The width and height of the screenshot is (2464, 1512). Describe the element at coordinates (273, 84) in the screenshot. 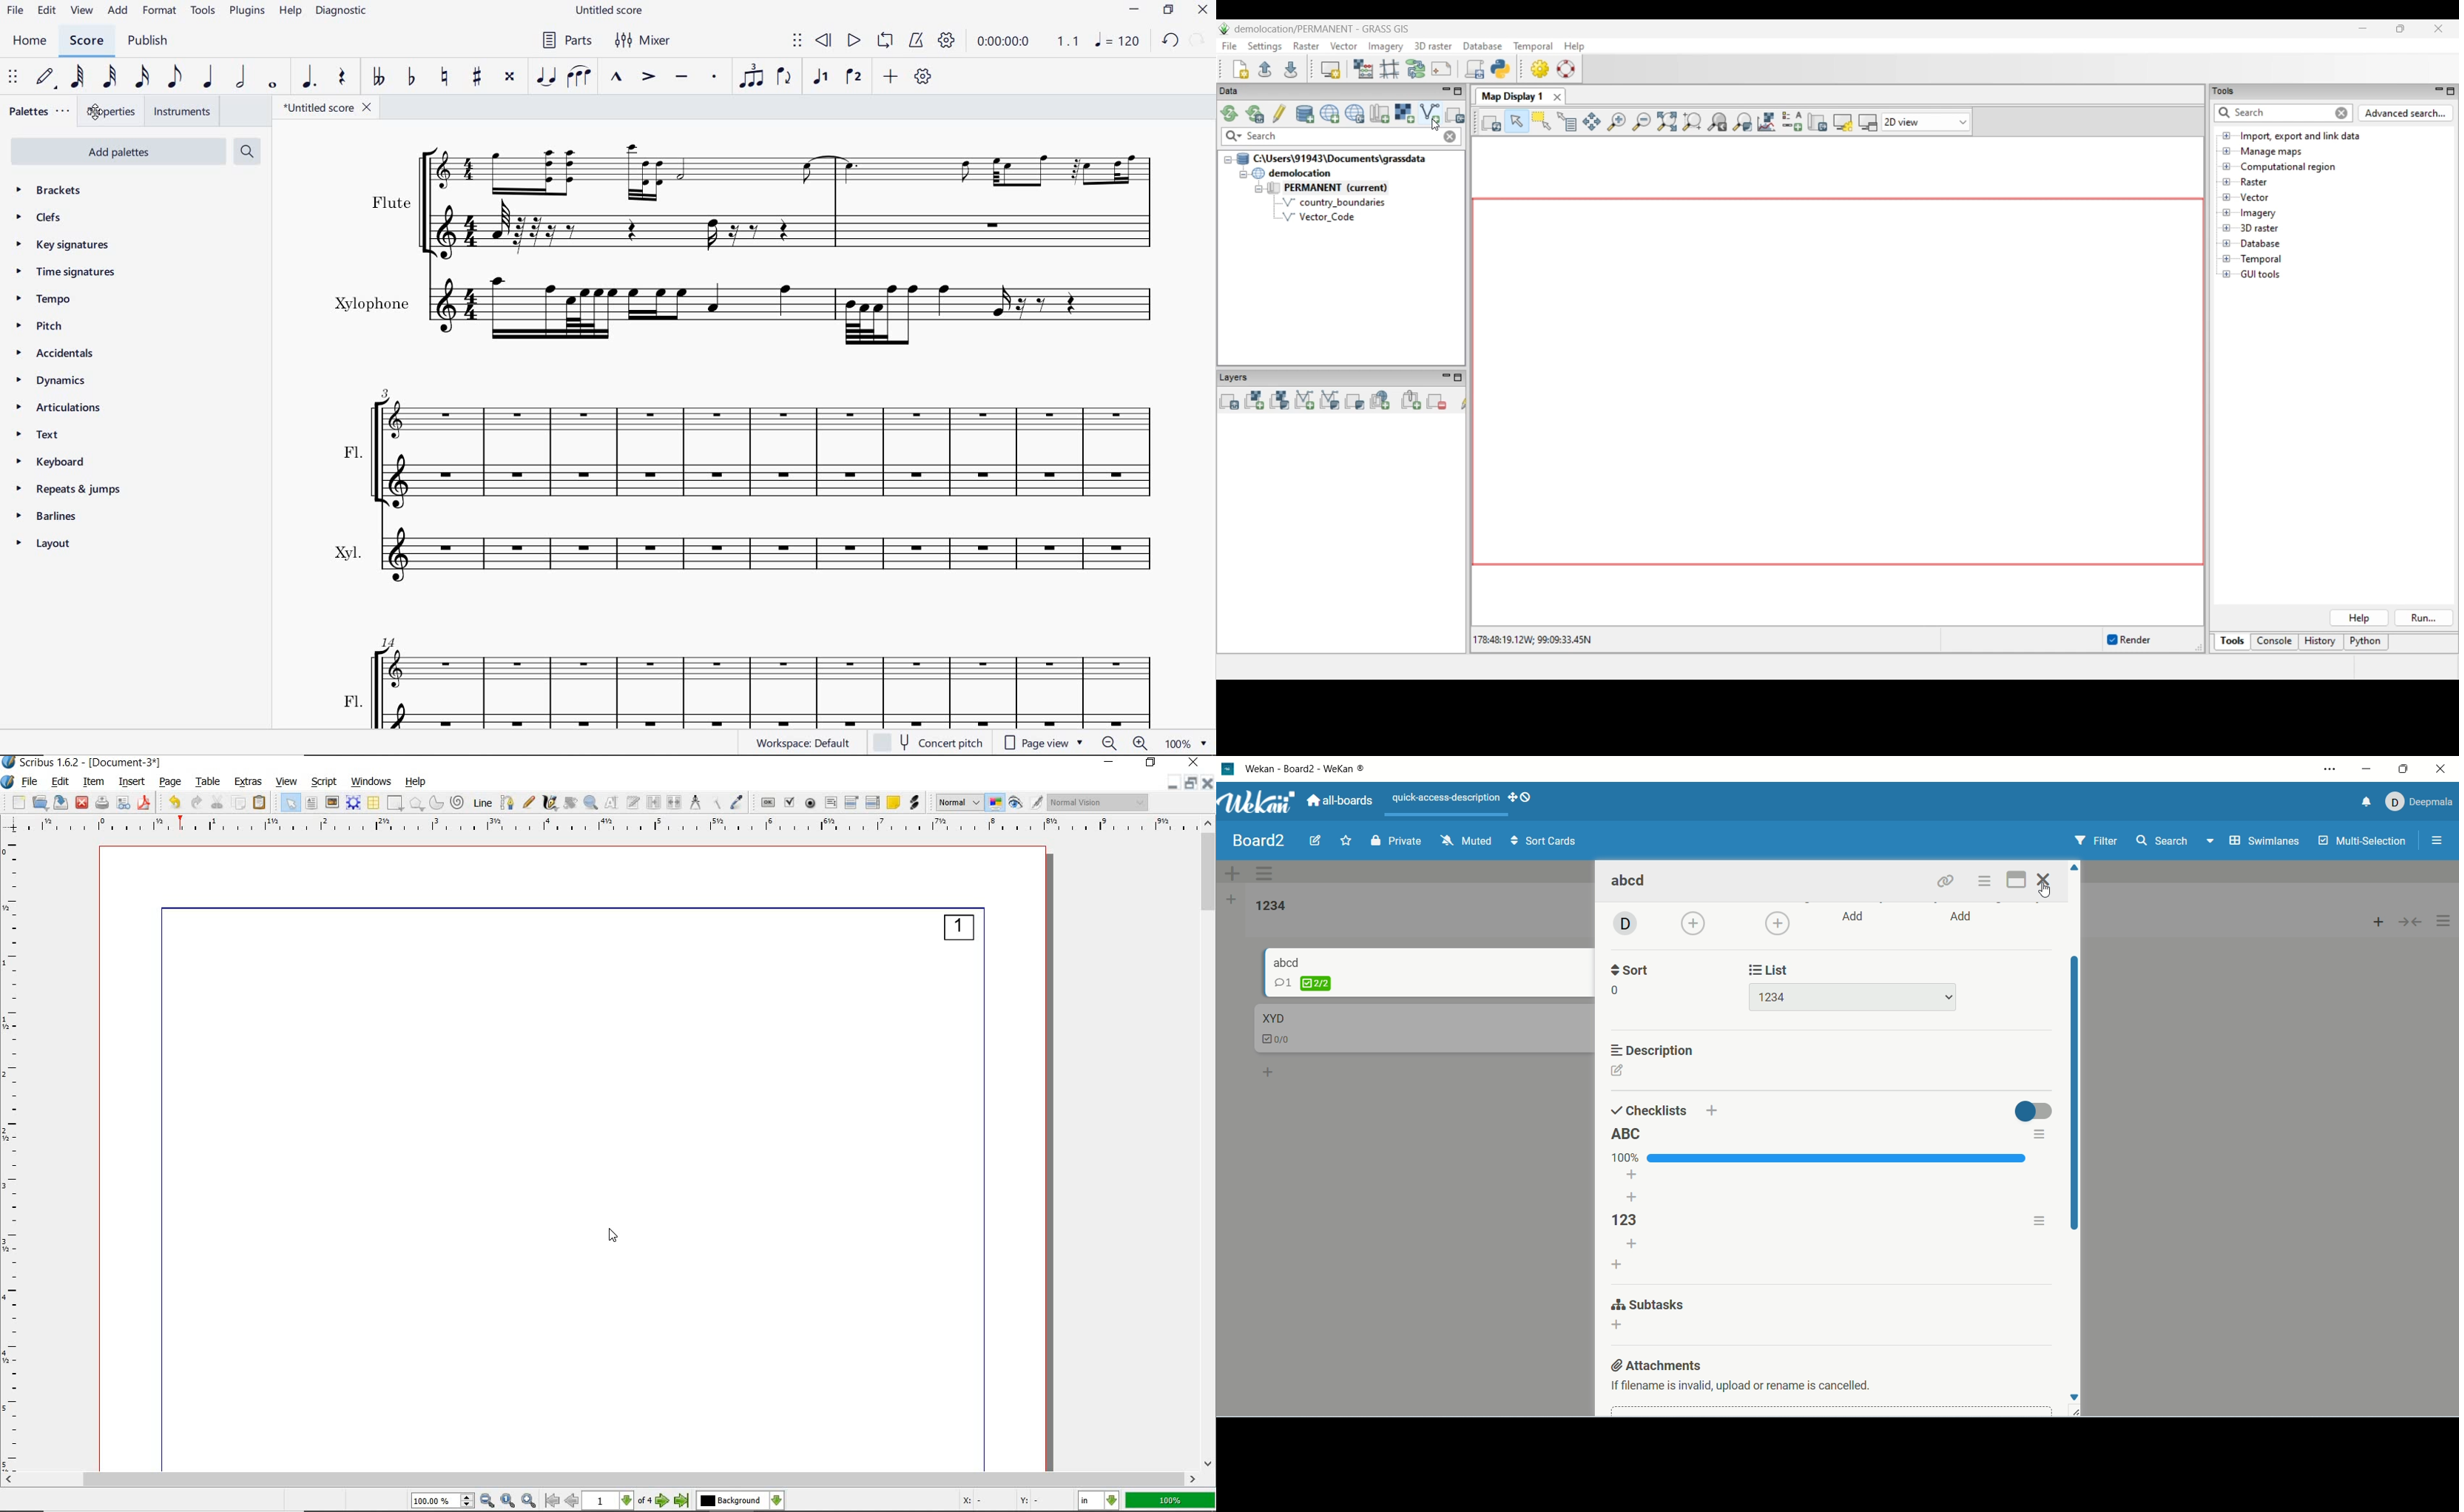

I see `WHOLE NOTE` at that location.